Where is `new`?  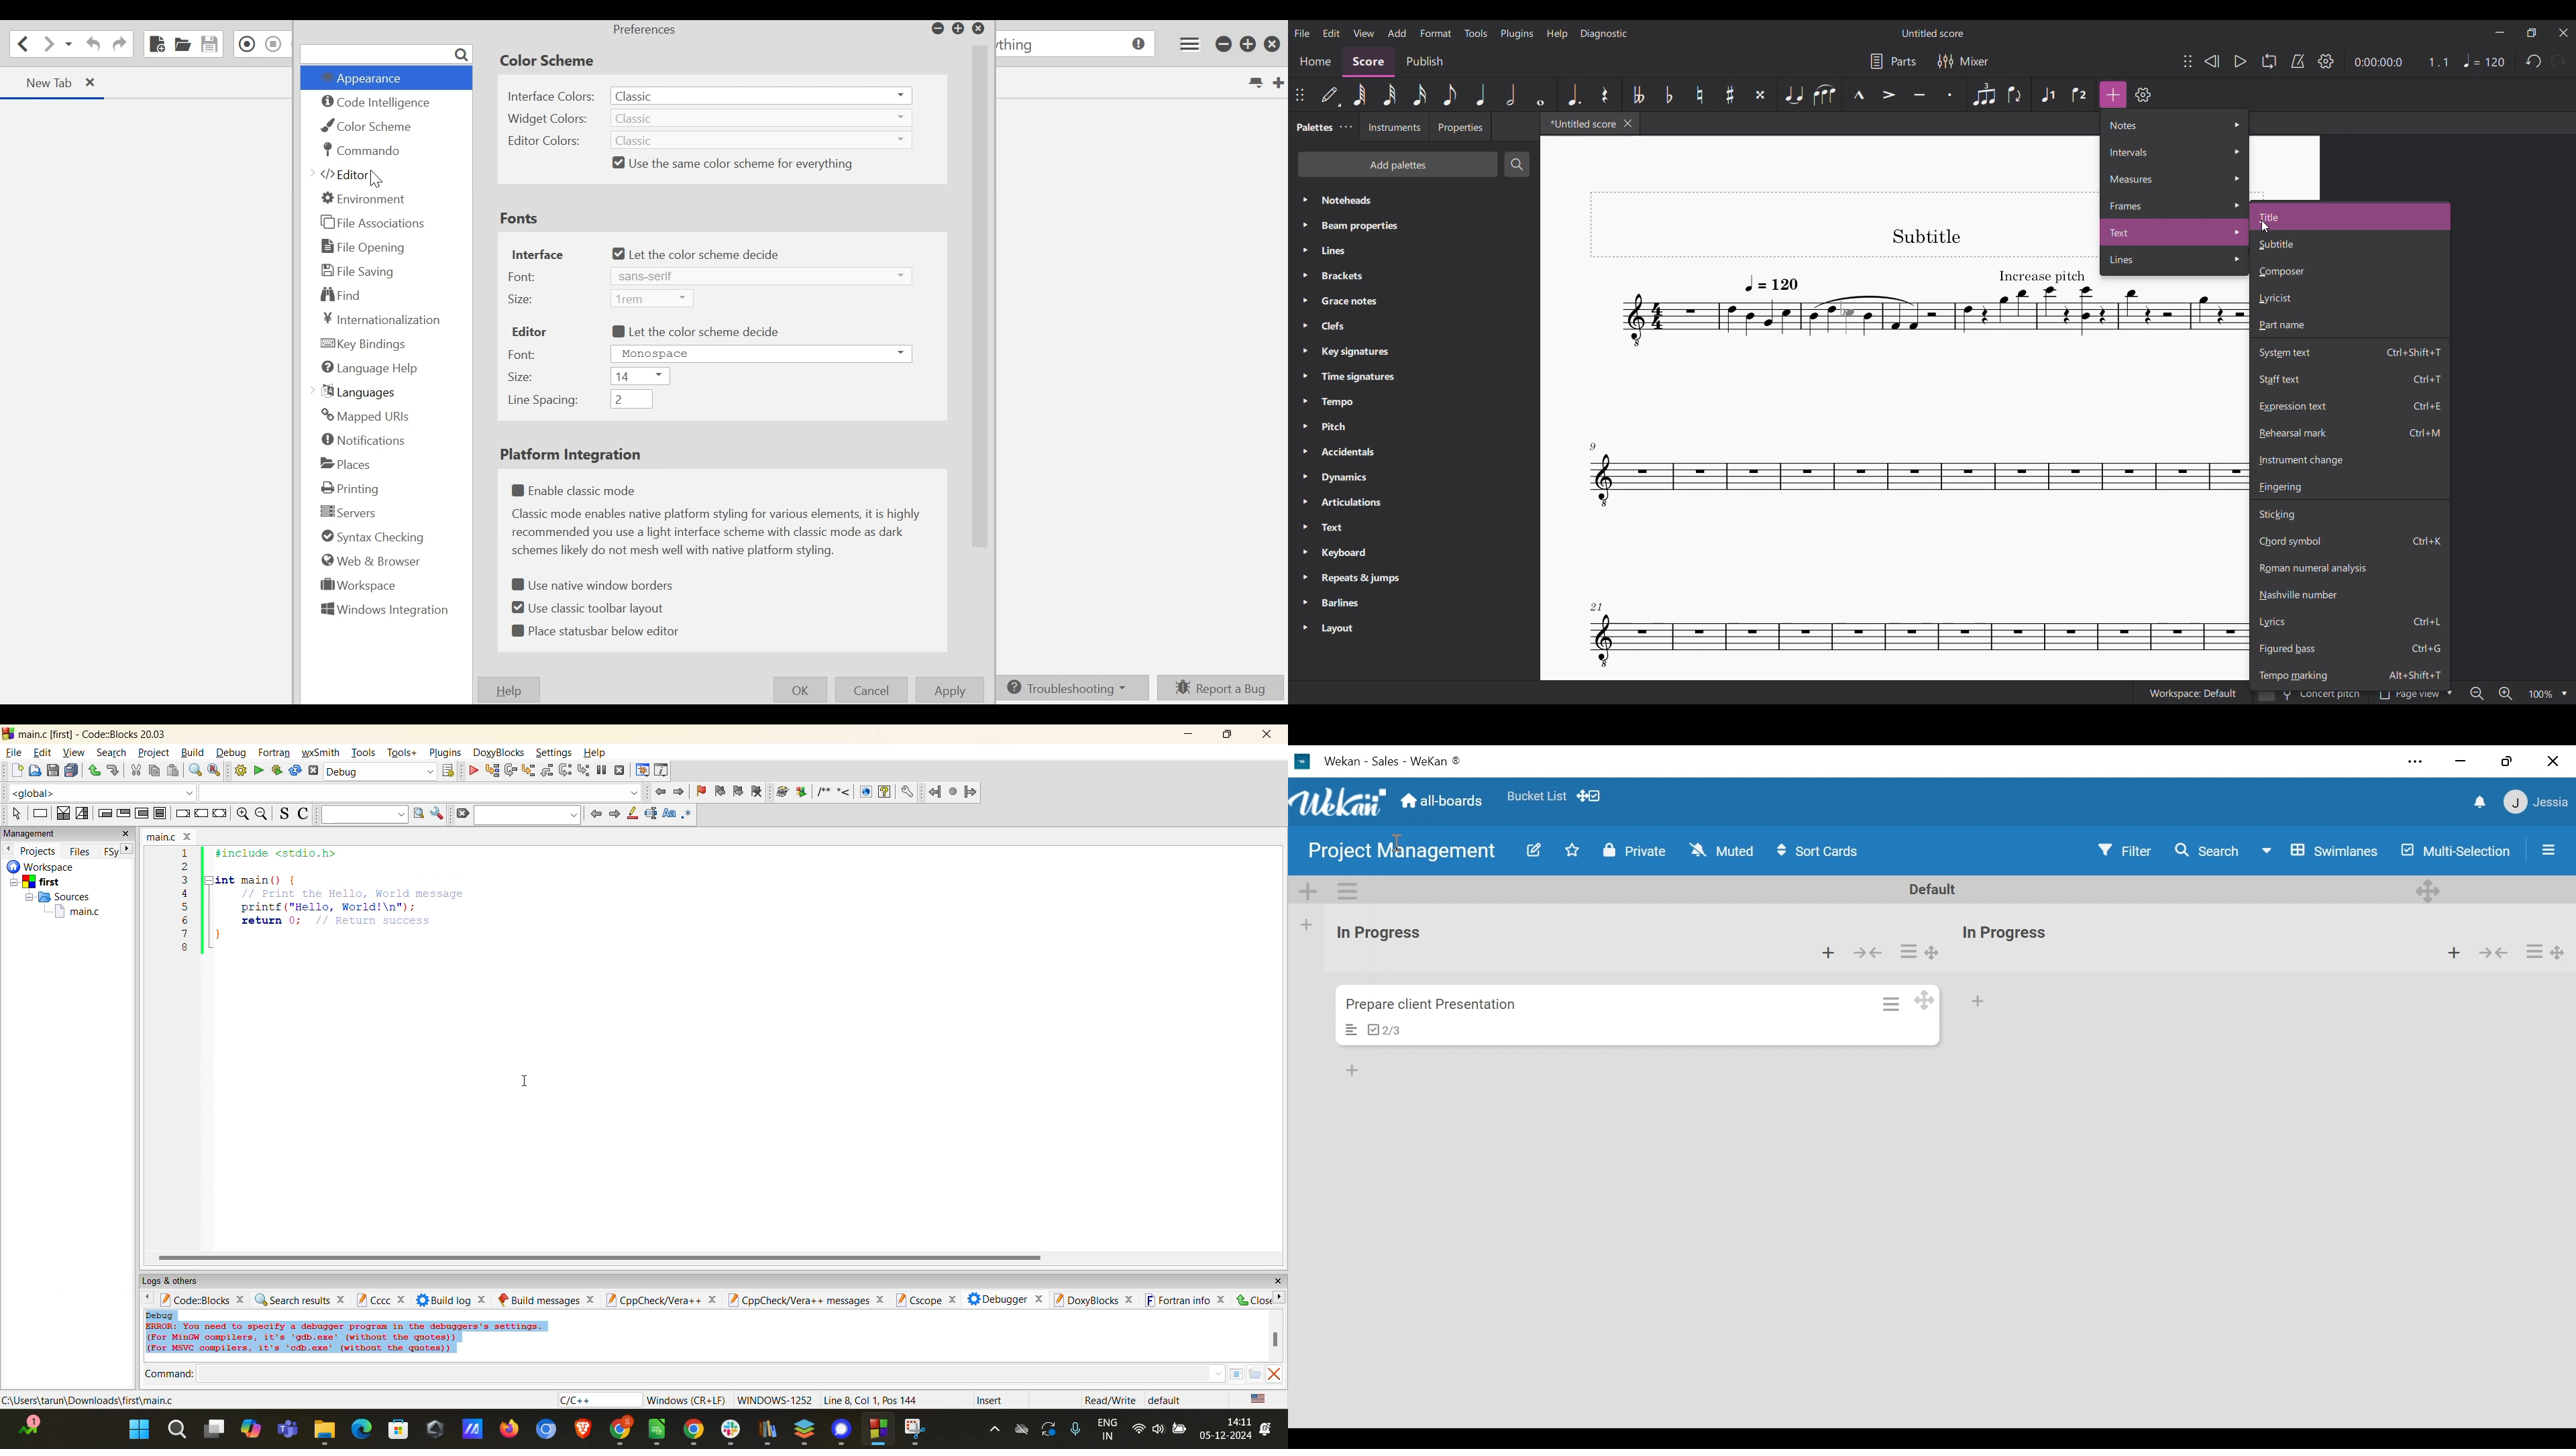
new is located at coordinates (12, 771).